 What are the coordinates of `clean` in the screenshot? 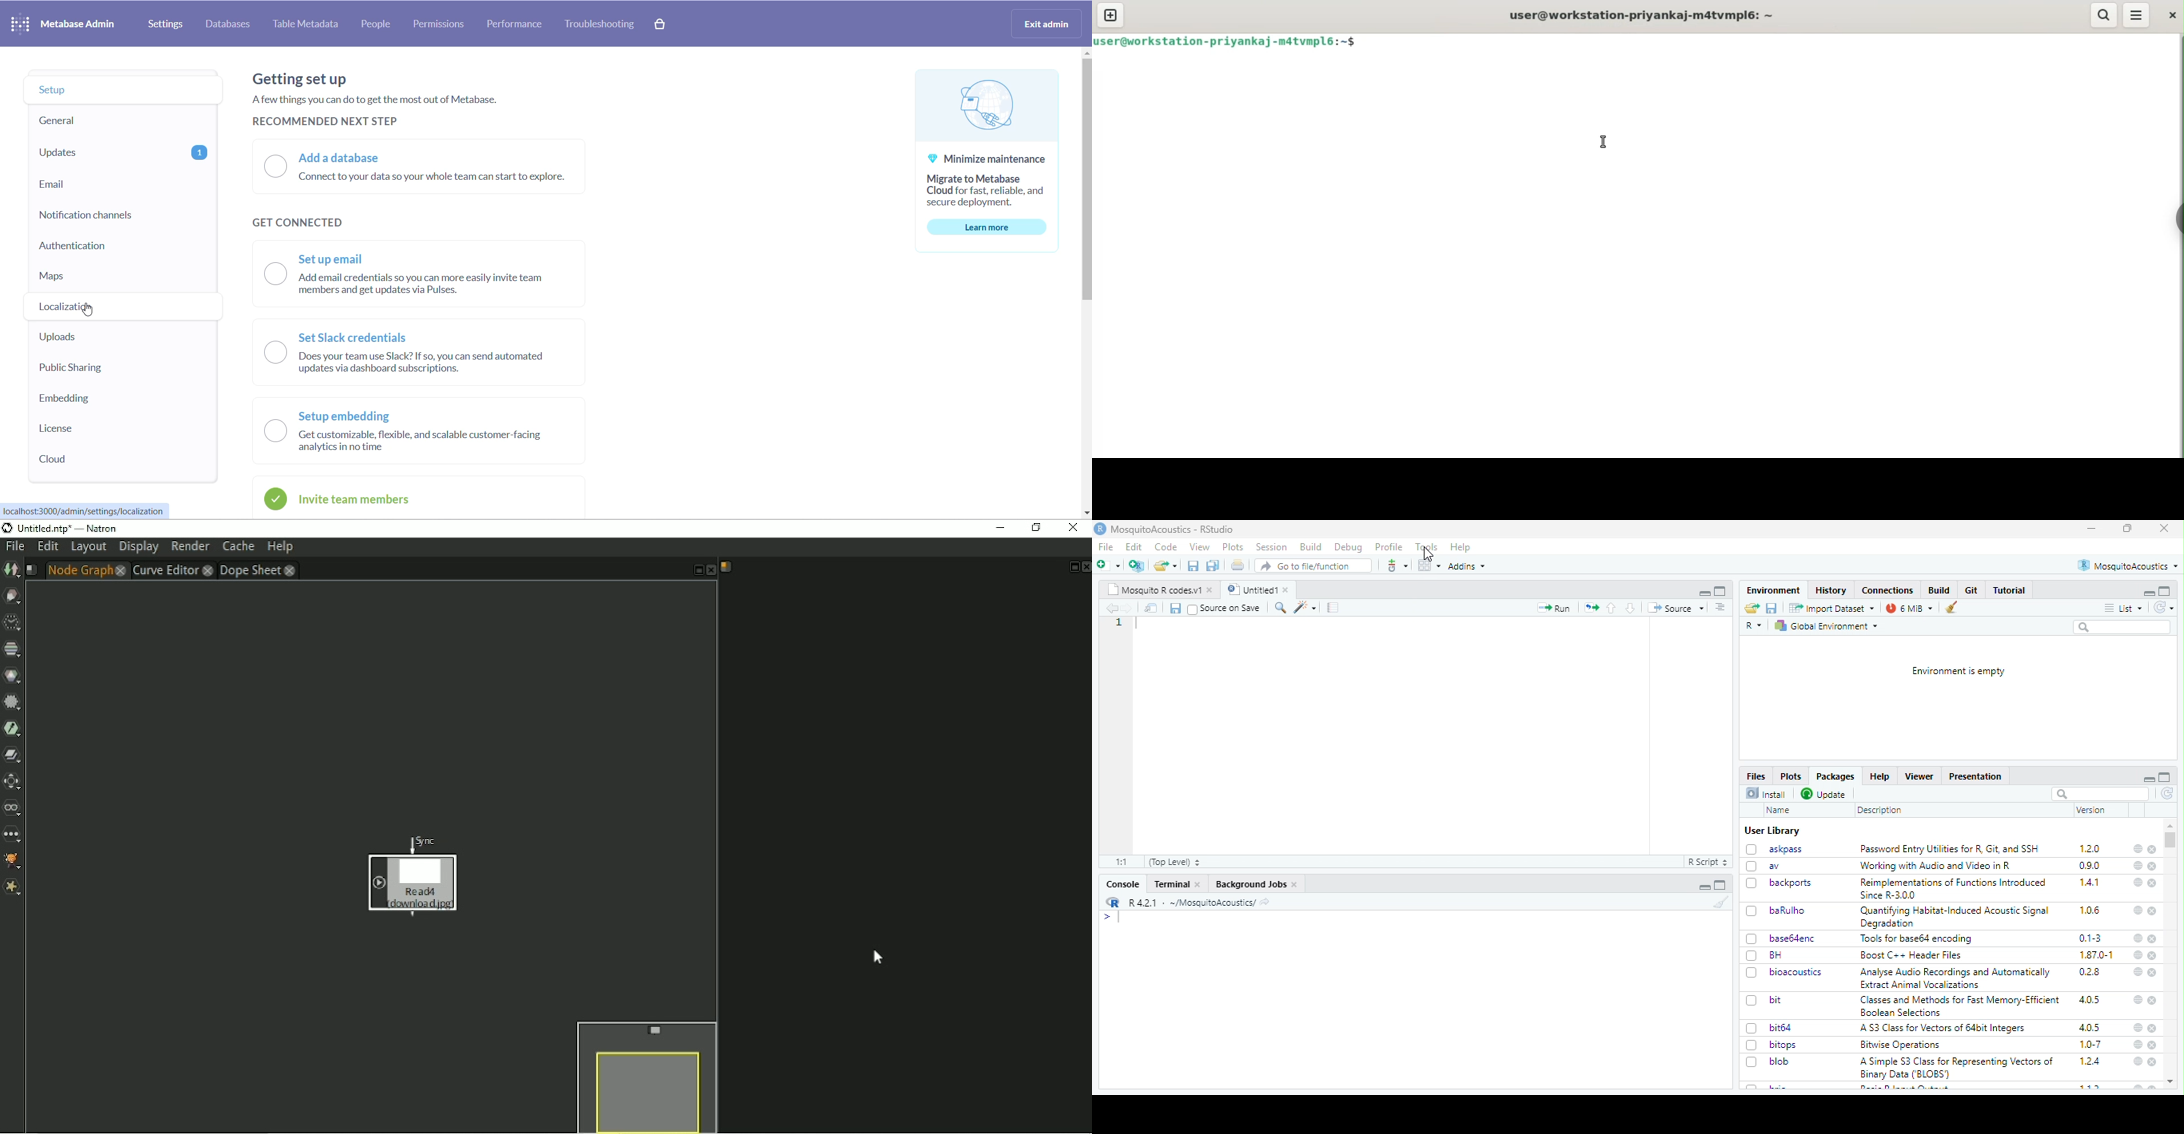 It's located at (1721, 901).